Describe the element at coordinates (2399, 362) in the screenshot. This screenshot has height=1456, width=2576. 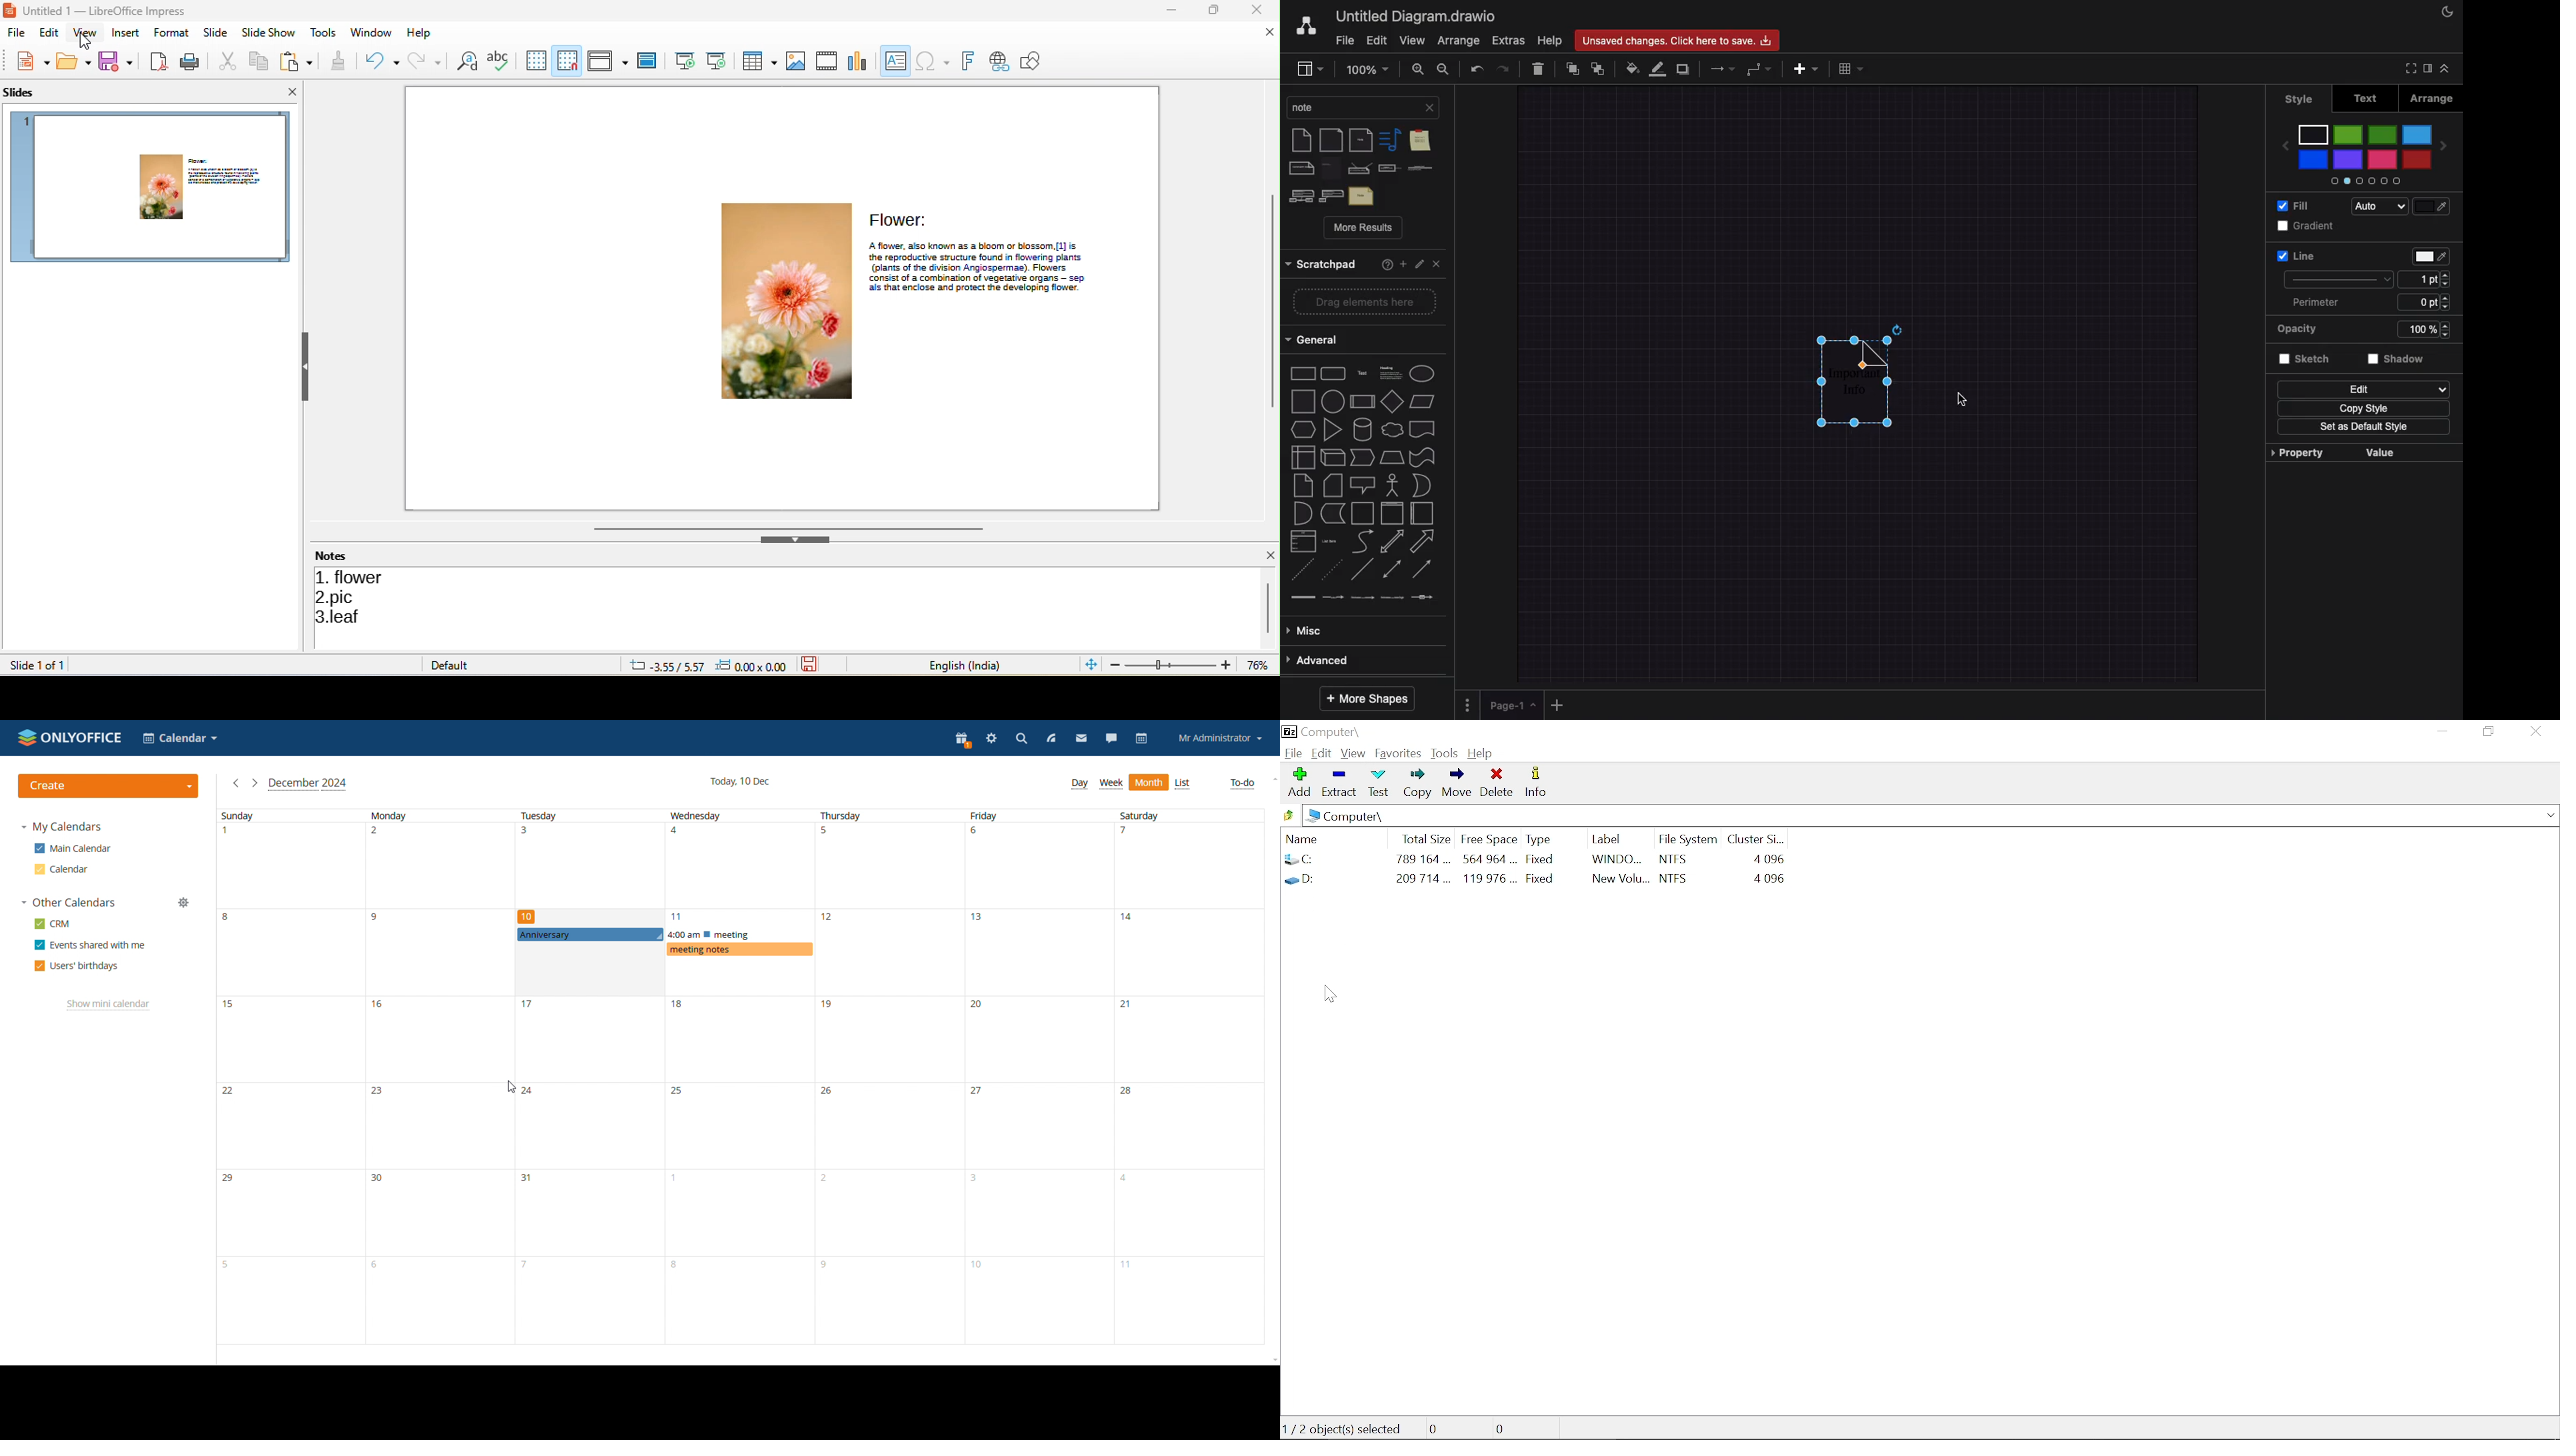
I see `shadow` at that location.